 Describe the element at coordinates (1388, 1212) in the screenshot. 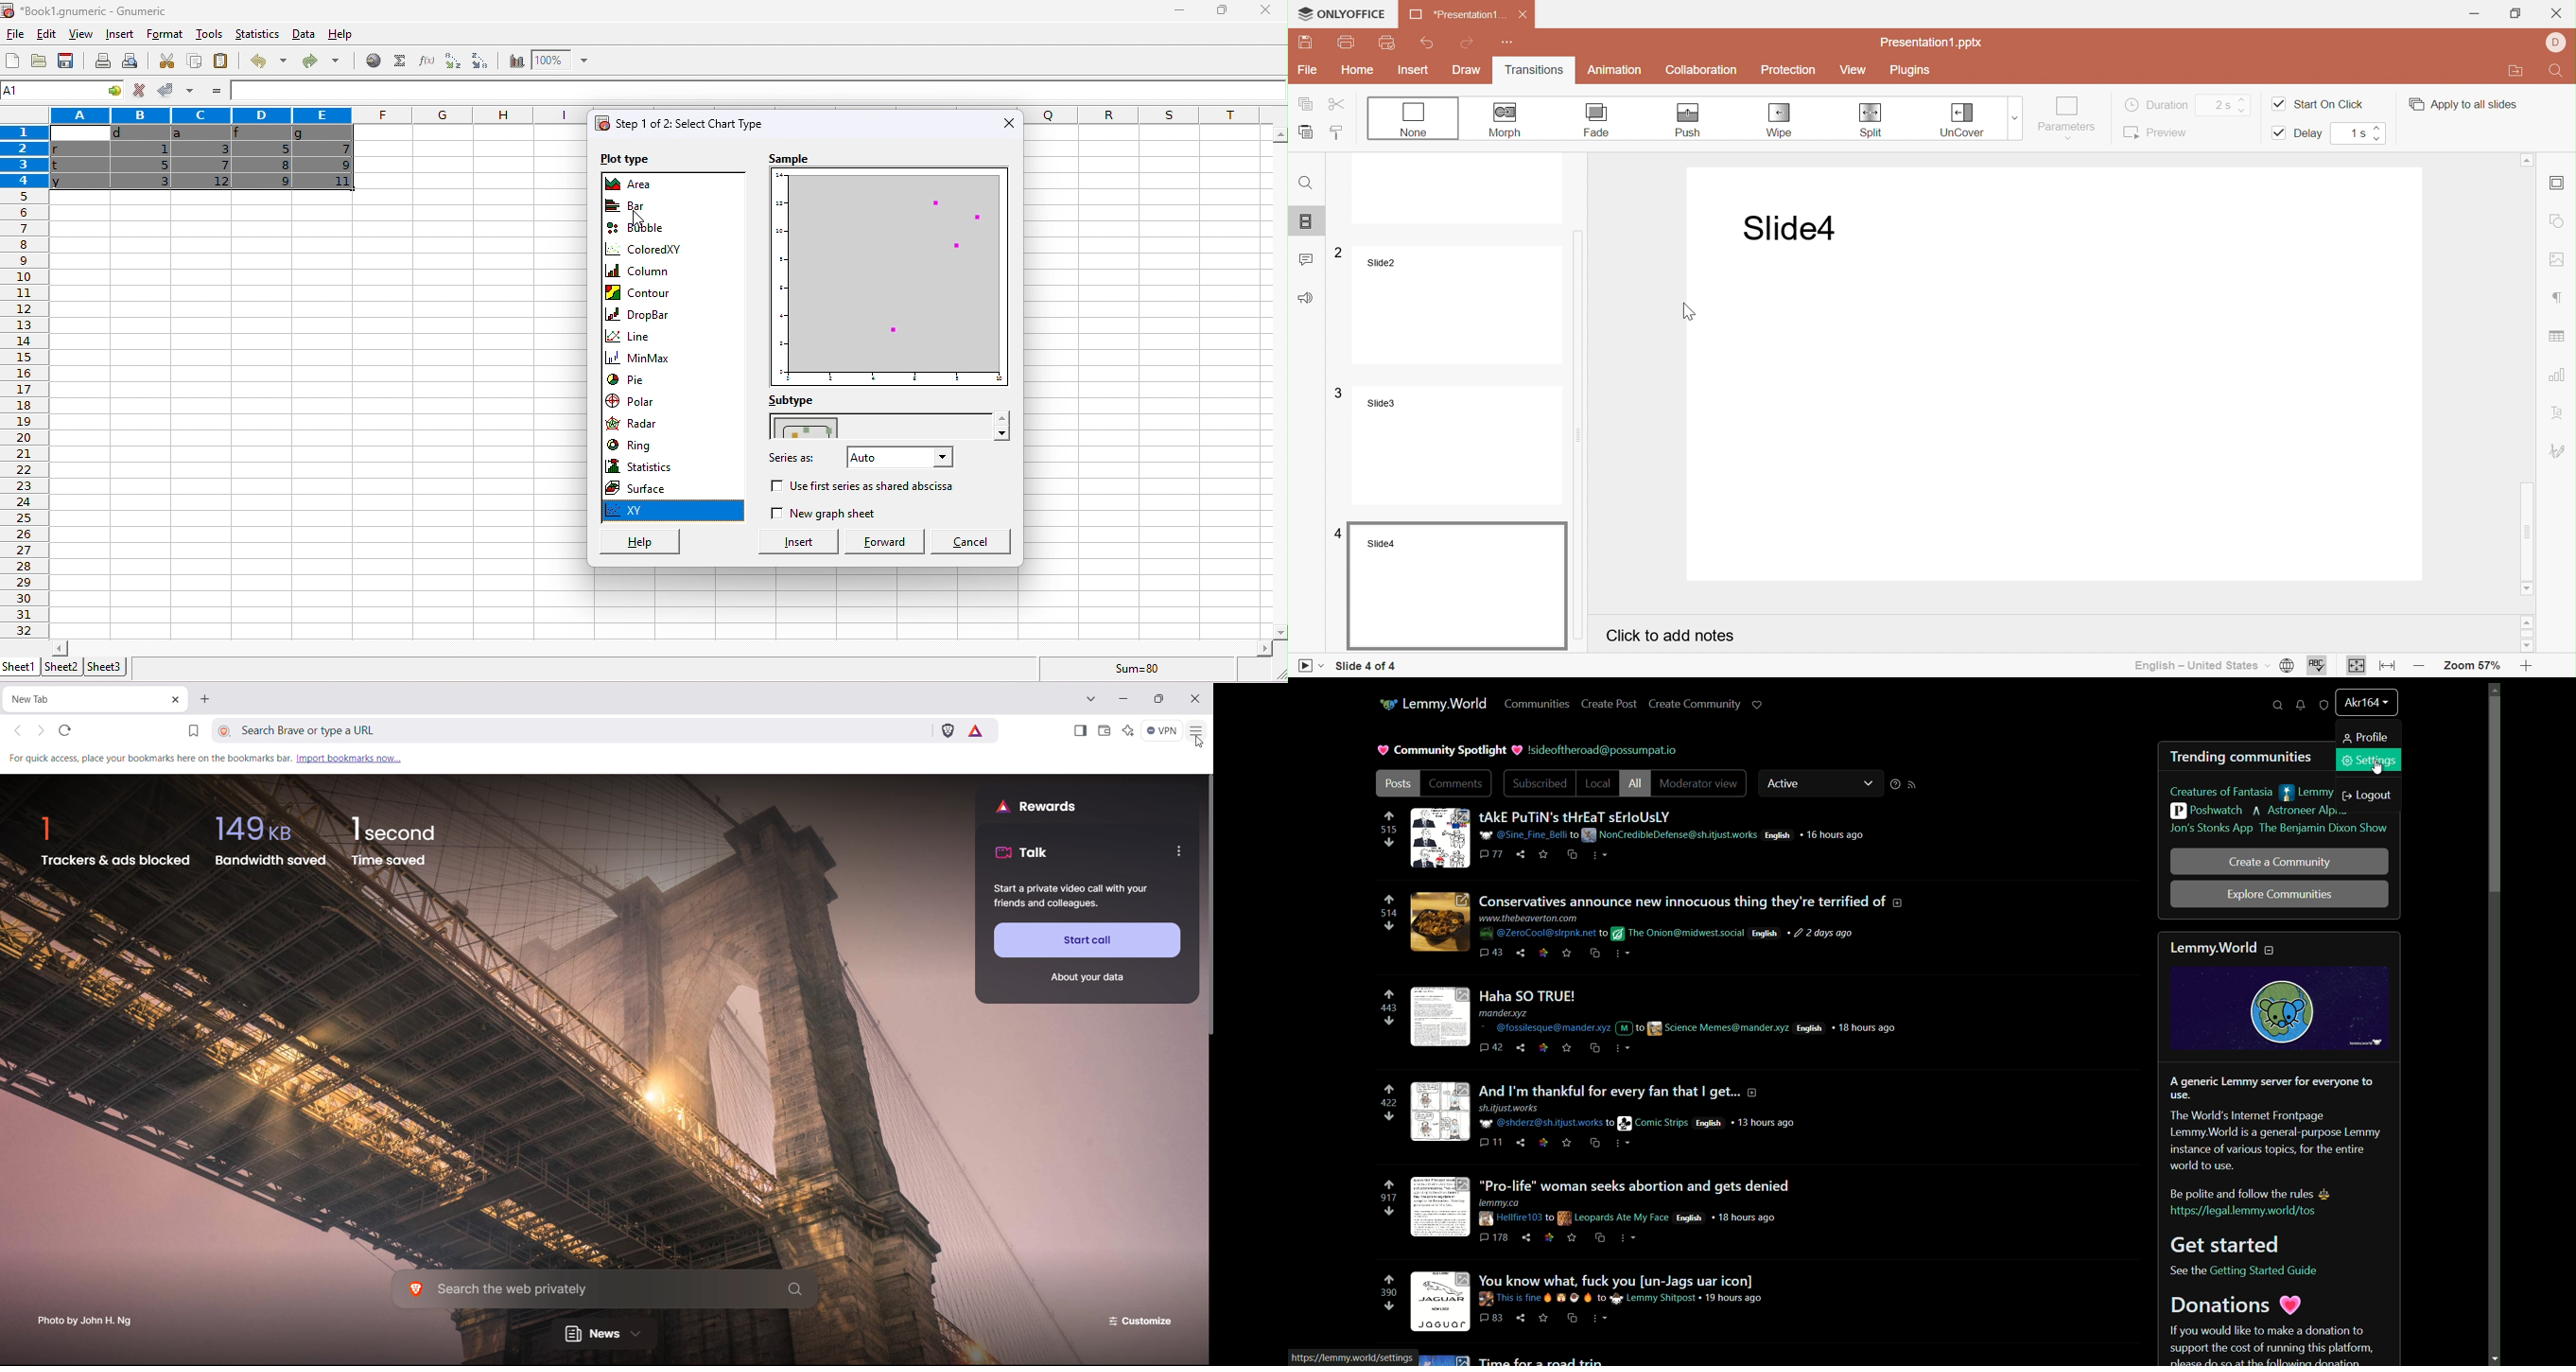

I see `downvote` at that location.